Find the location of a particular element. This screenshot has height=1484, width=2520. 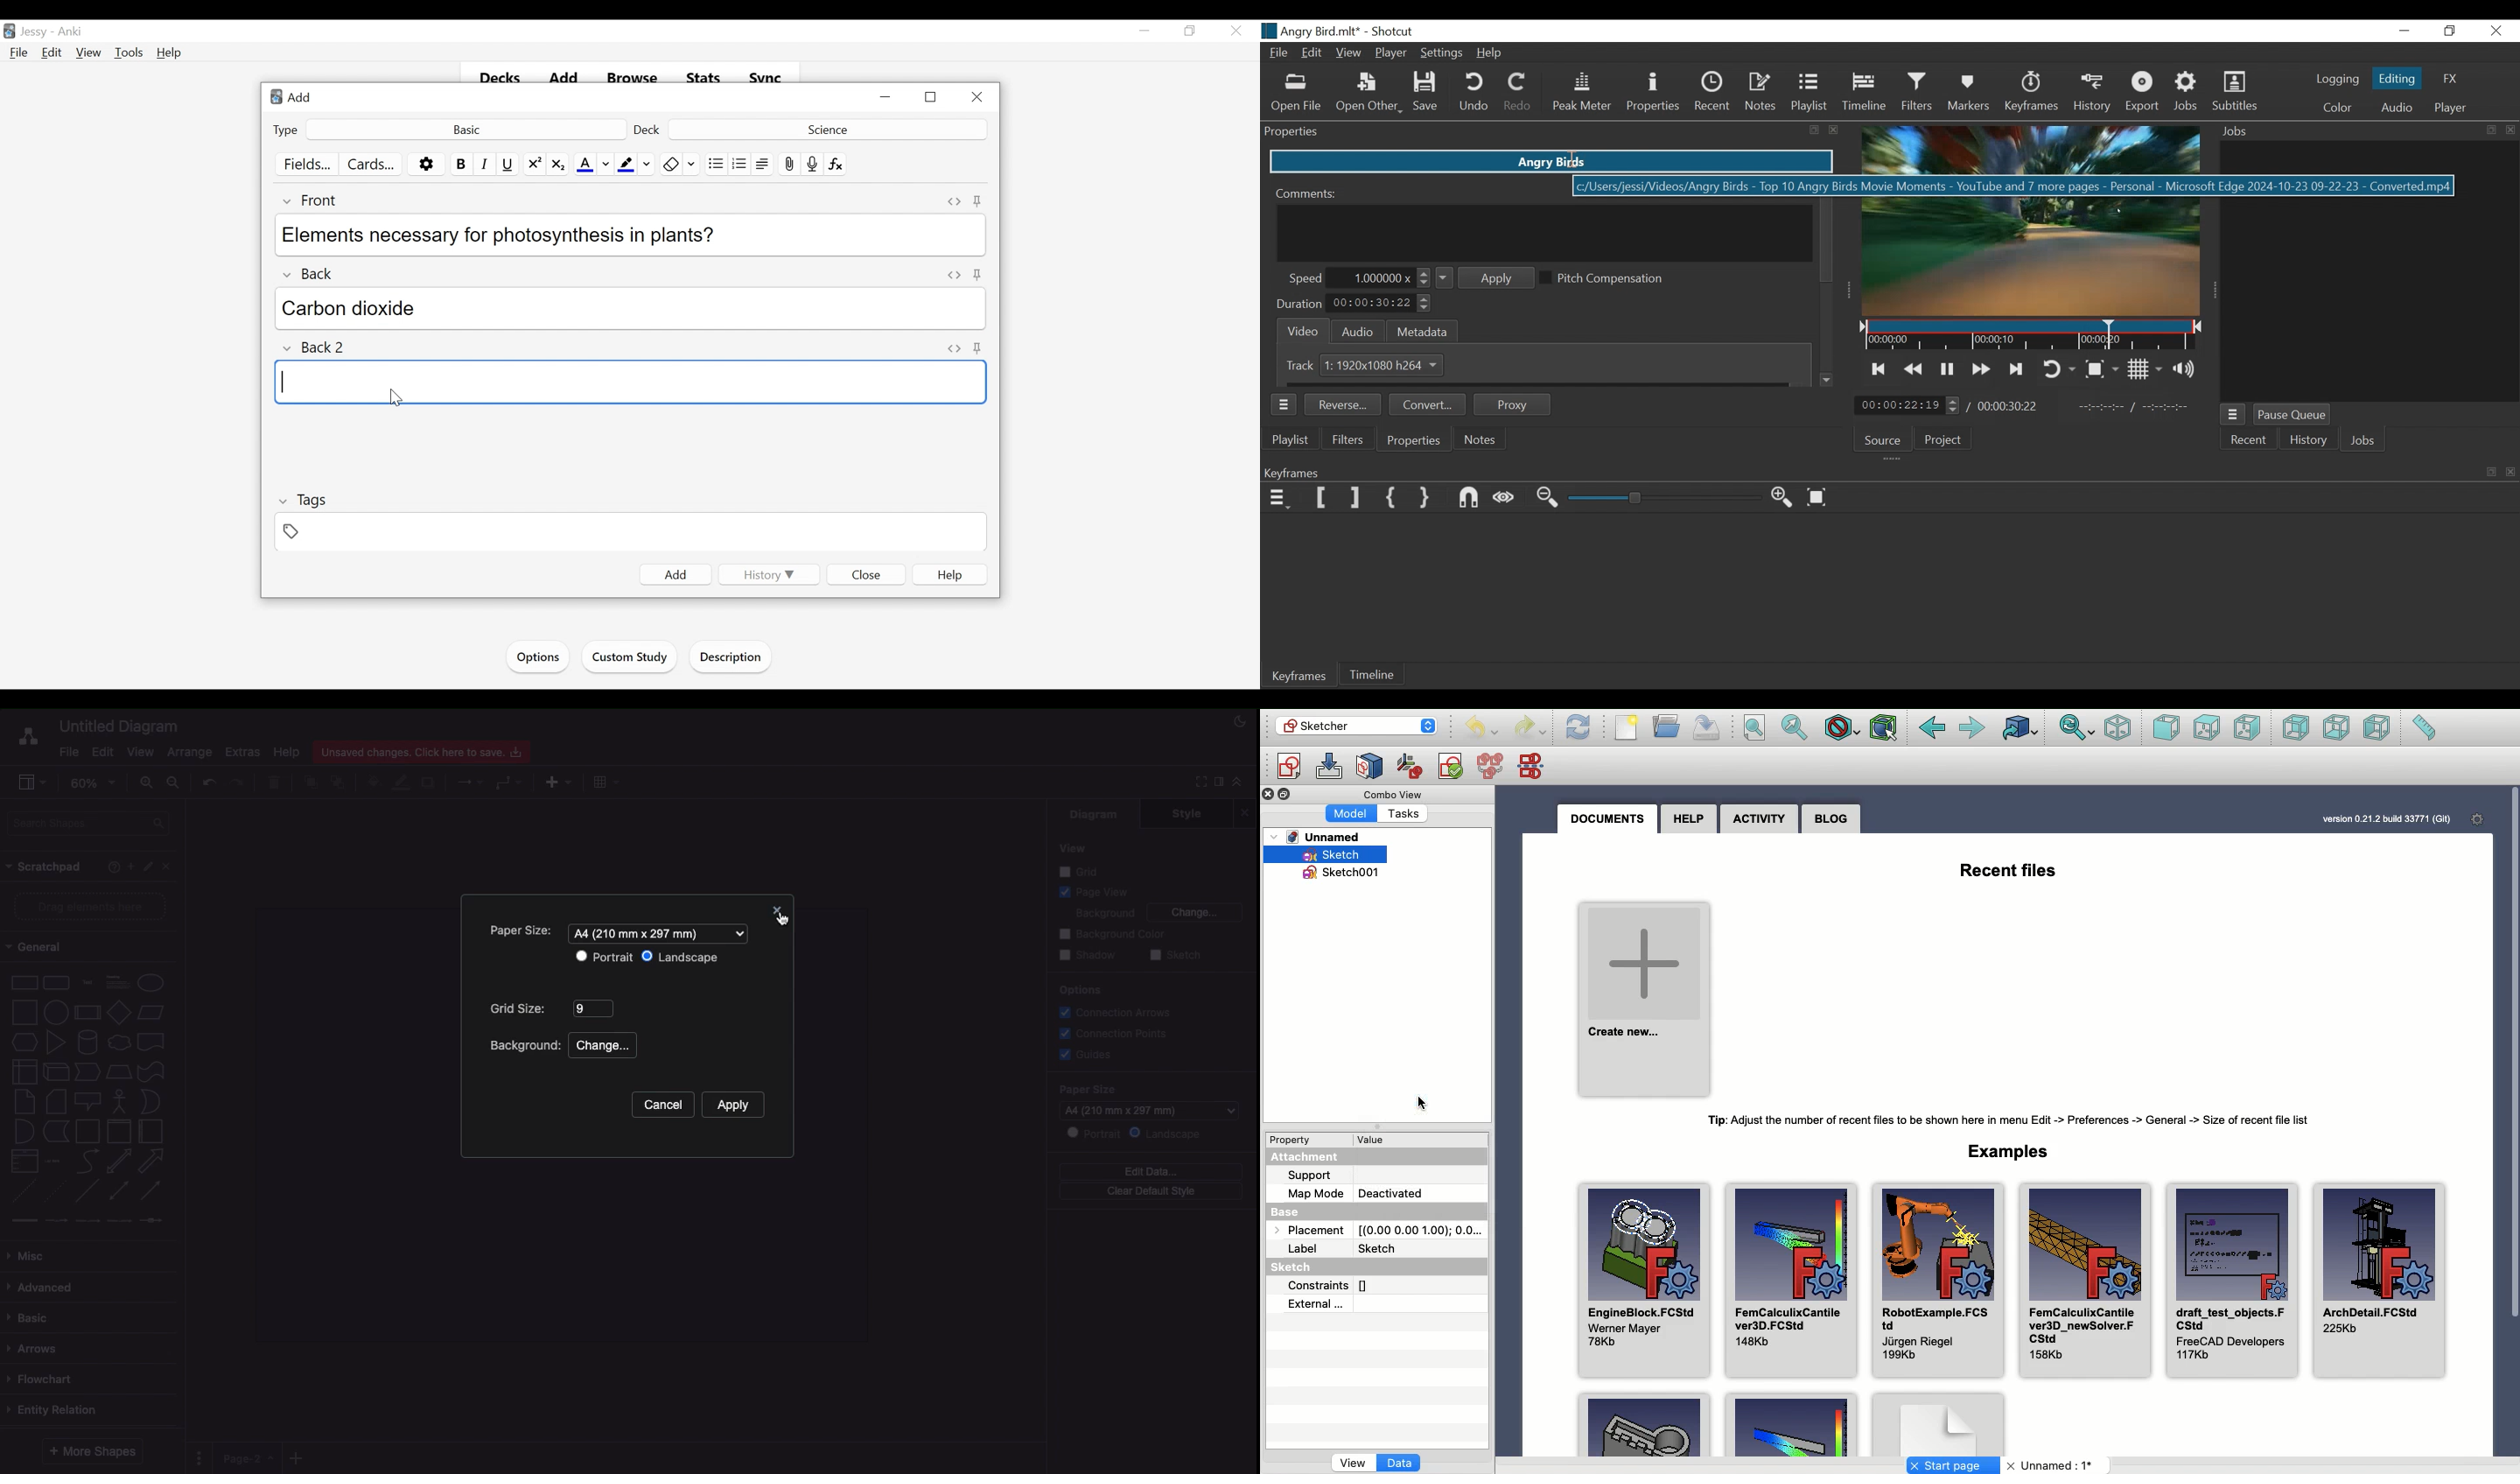

Close is located at coordinates (1234, 32).